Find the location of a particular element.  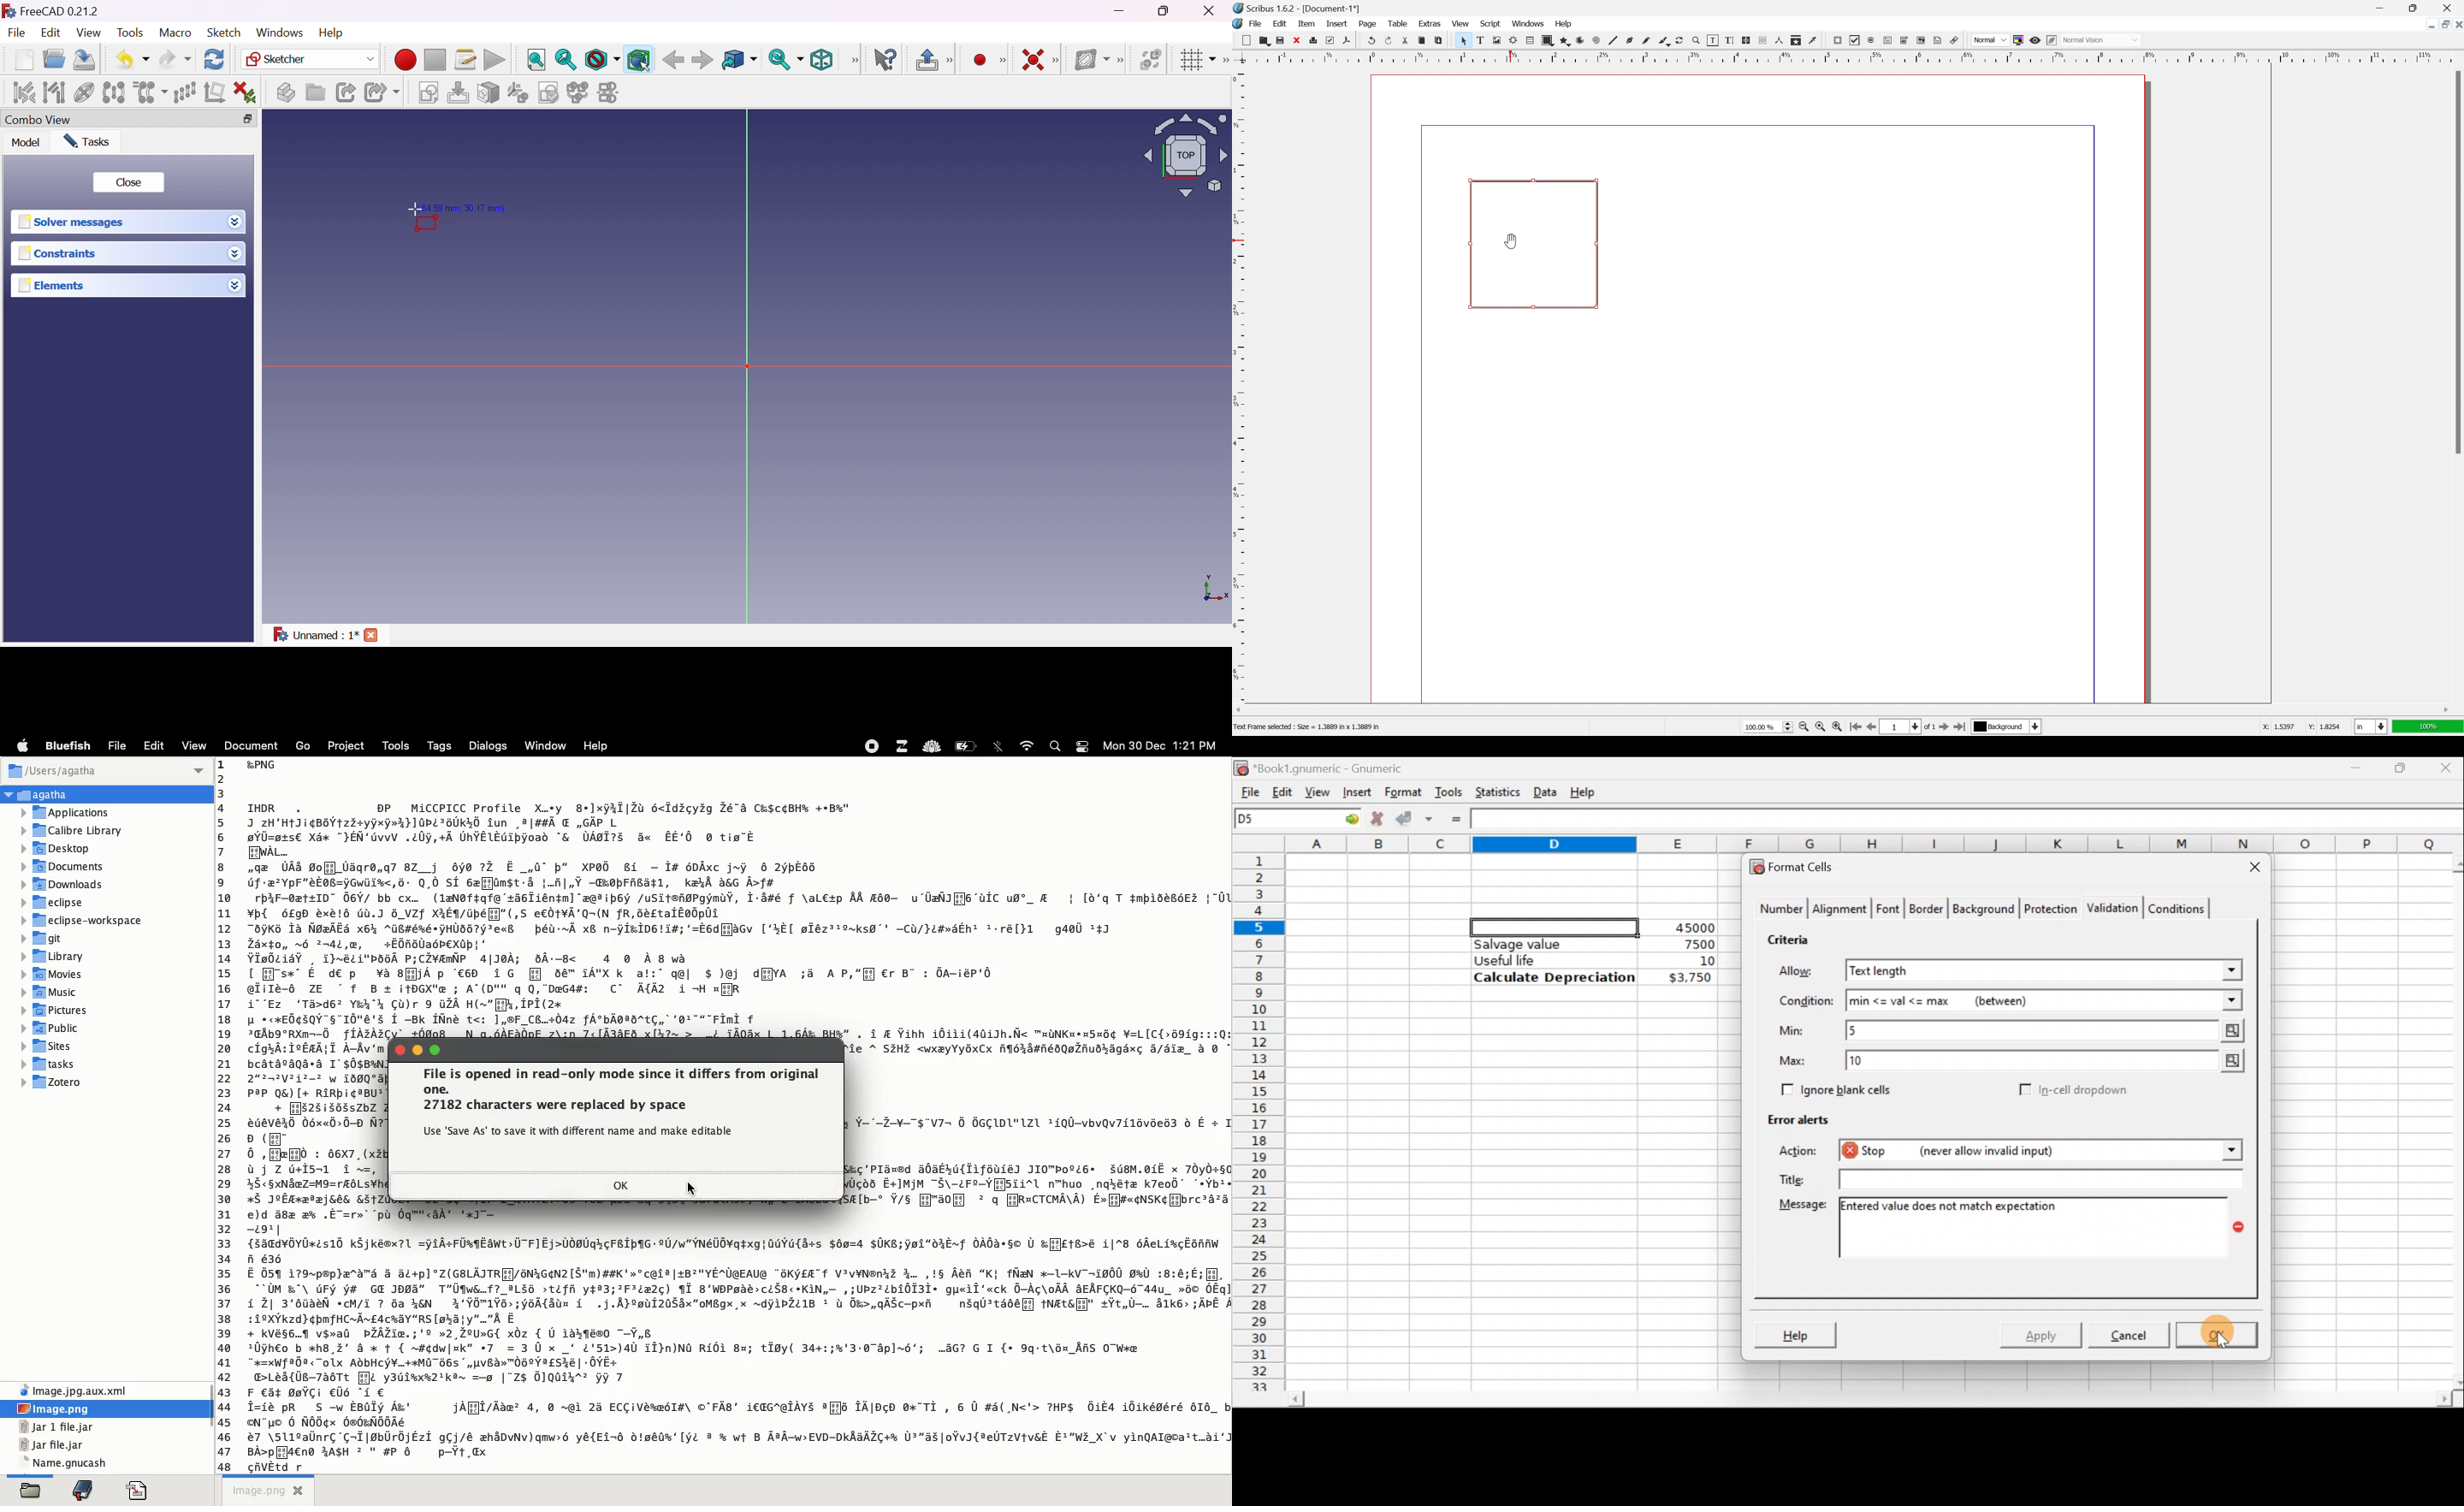

view is located at coordinates (1461, 24).